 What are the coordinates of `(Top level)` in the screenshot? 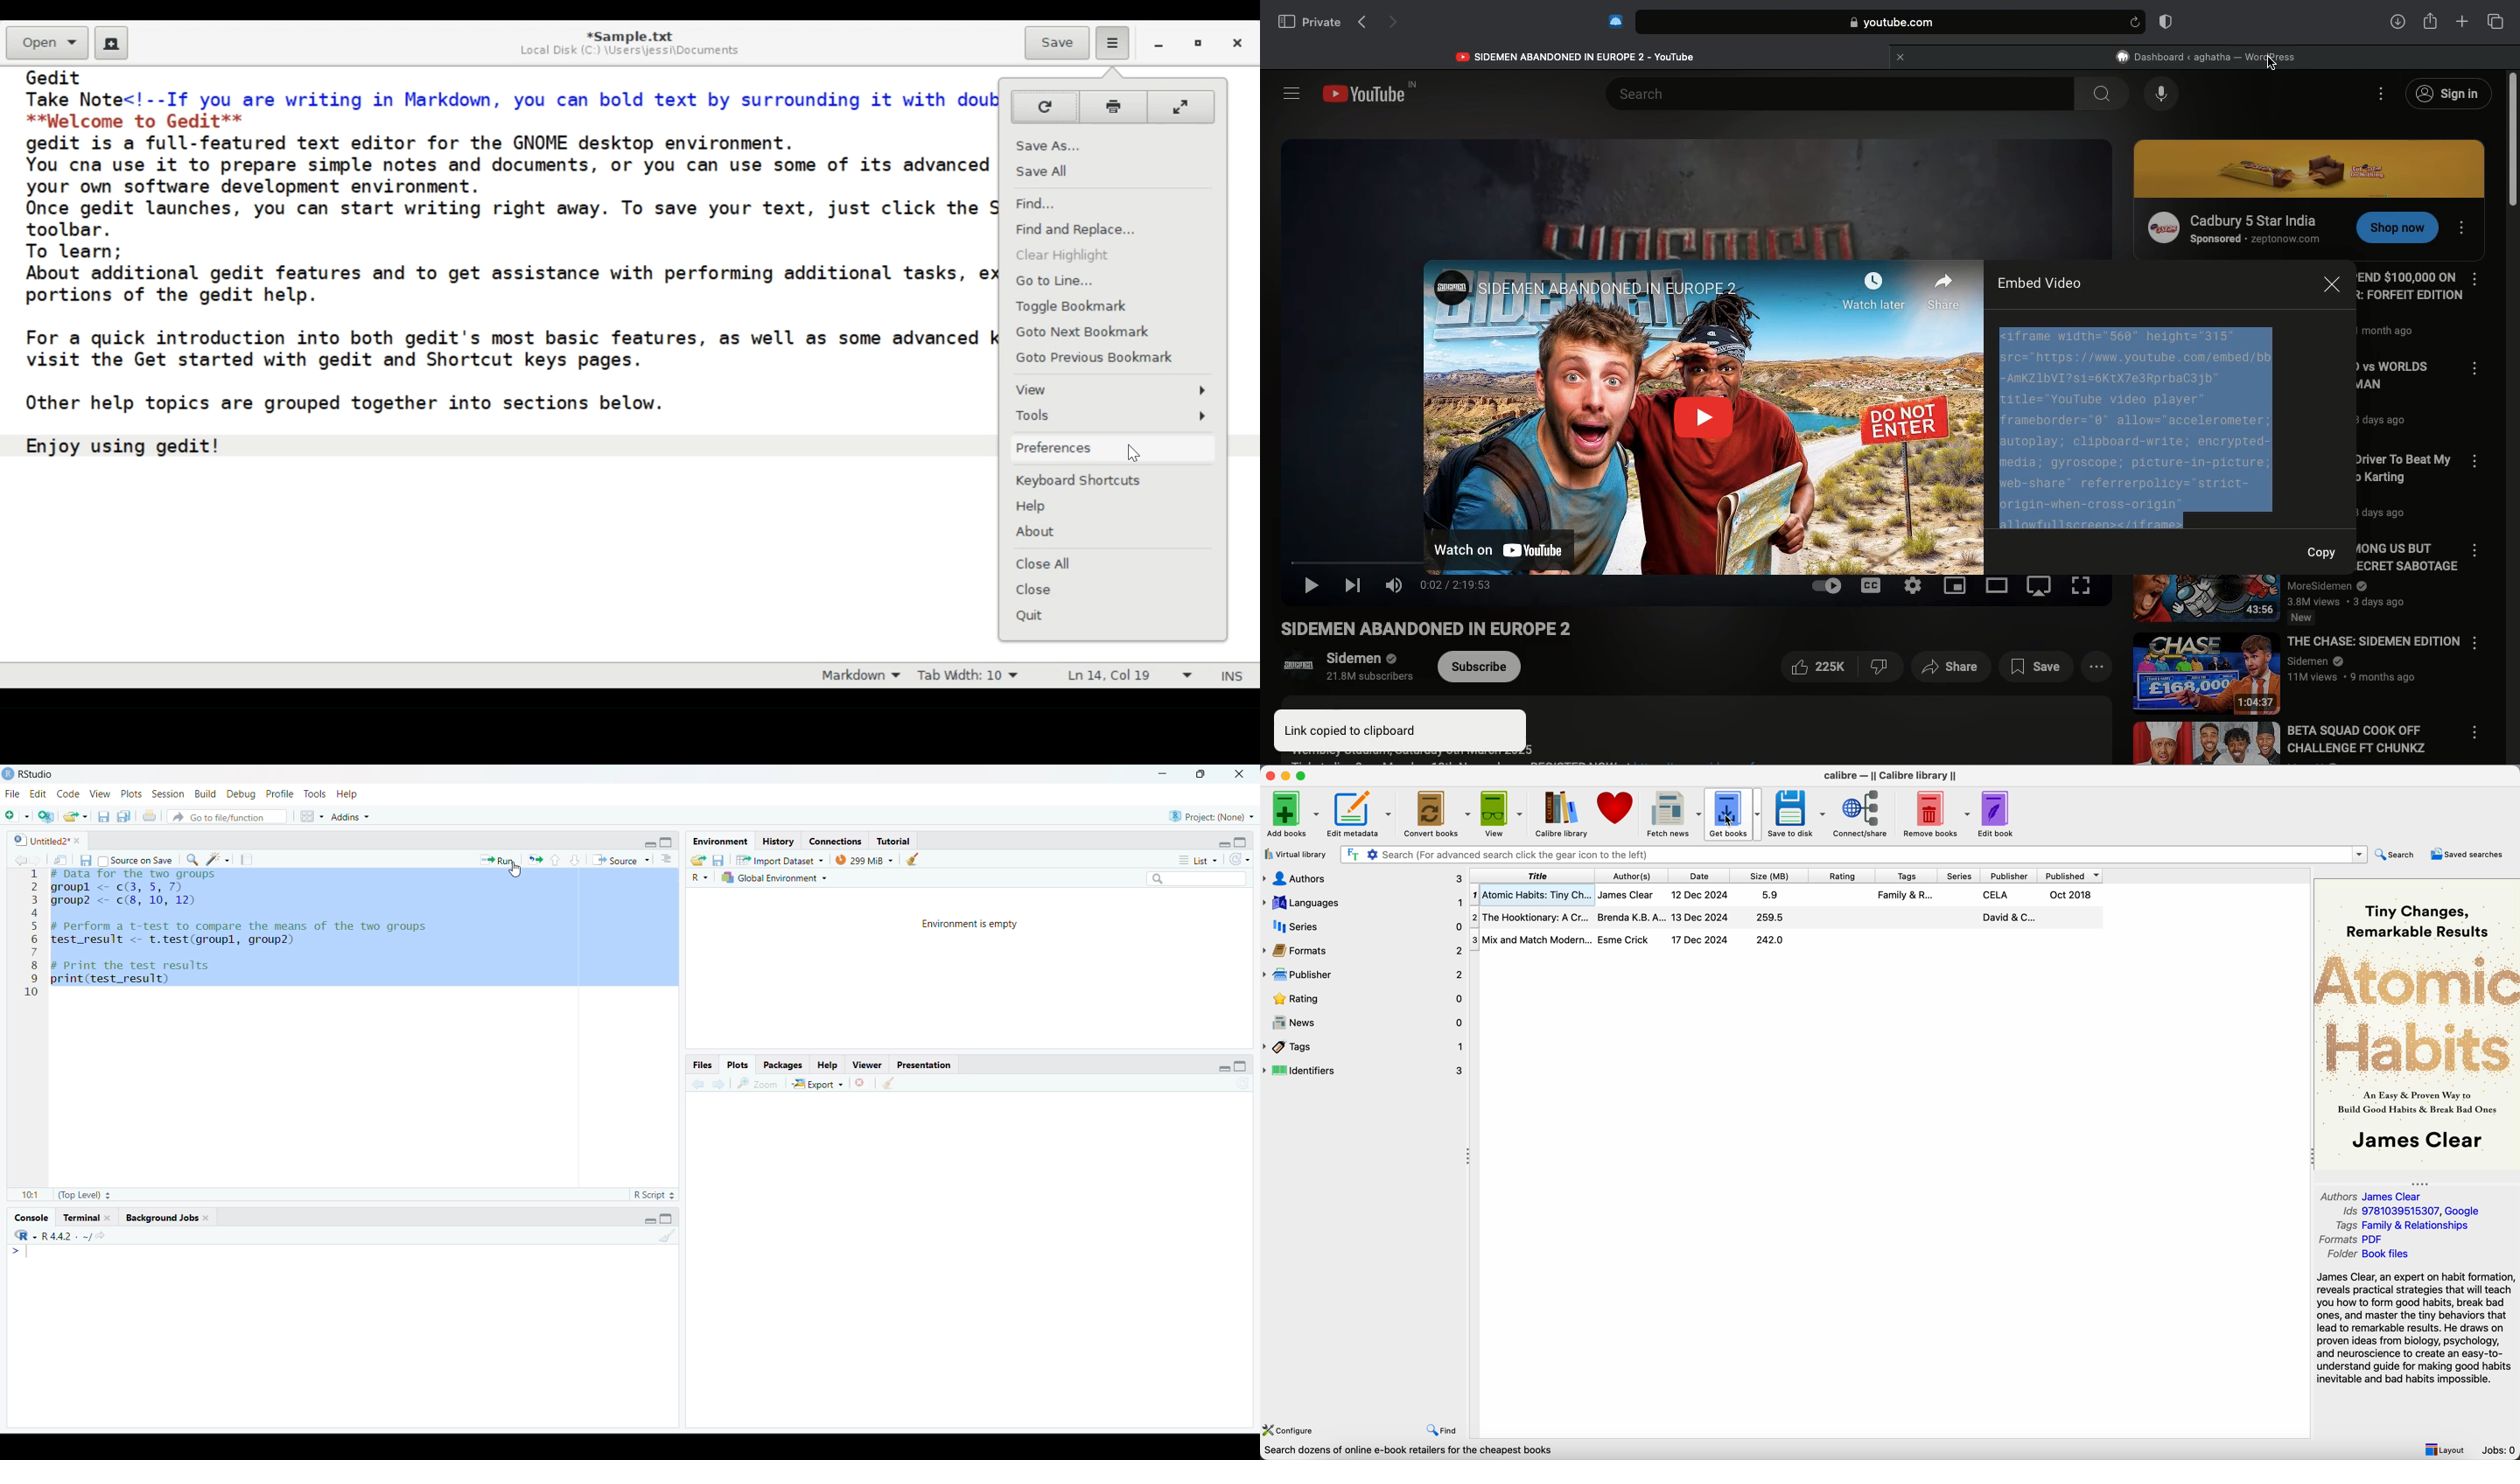 It's located at (85, 1195).